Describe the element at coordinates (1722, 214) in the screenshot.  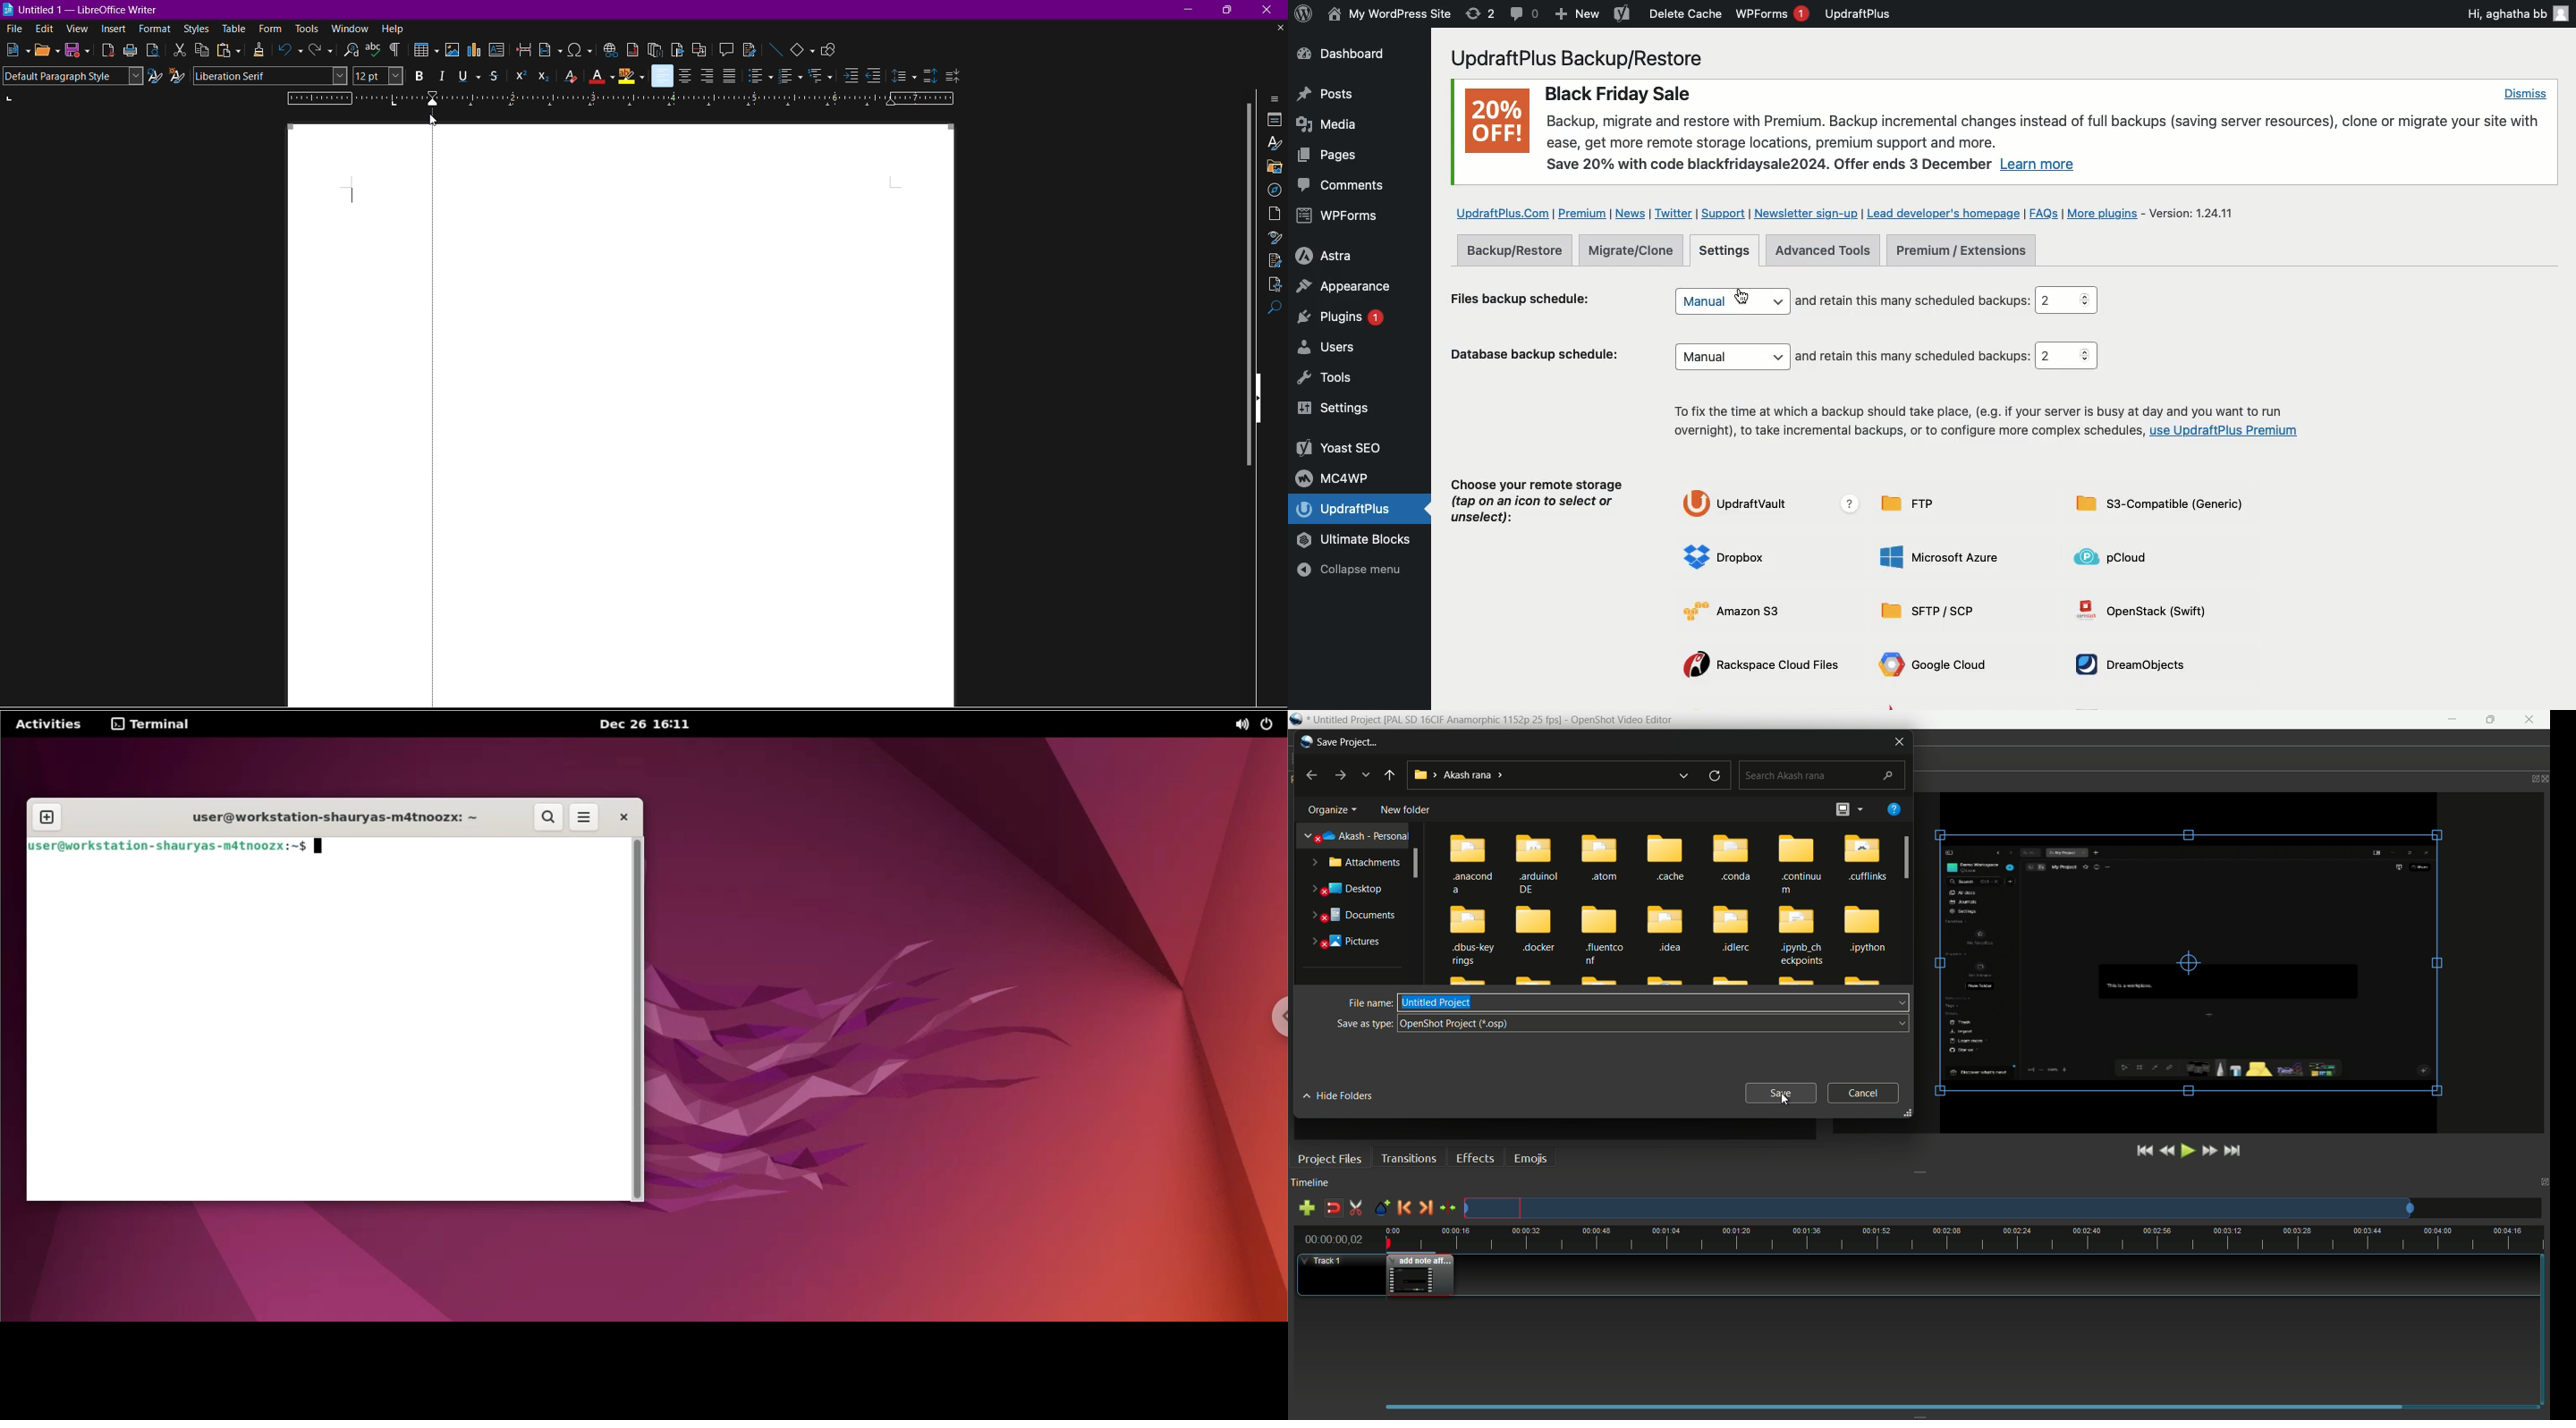
I see `Support` at that location.